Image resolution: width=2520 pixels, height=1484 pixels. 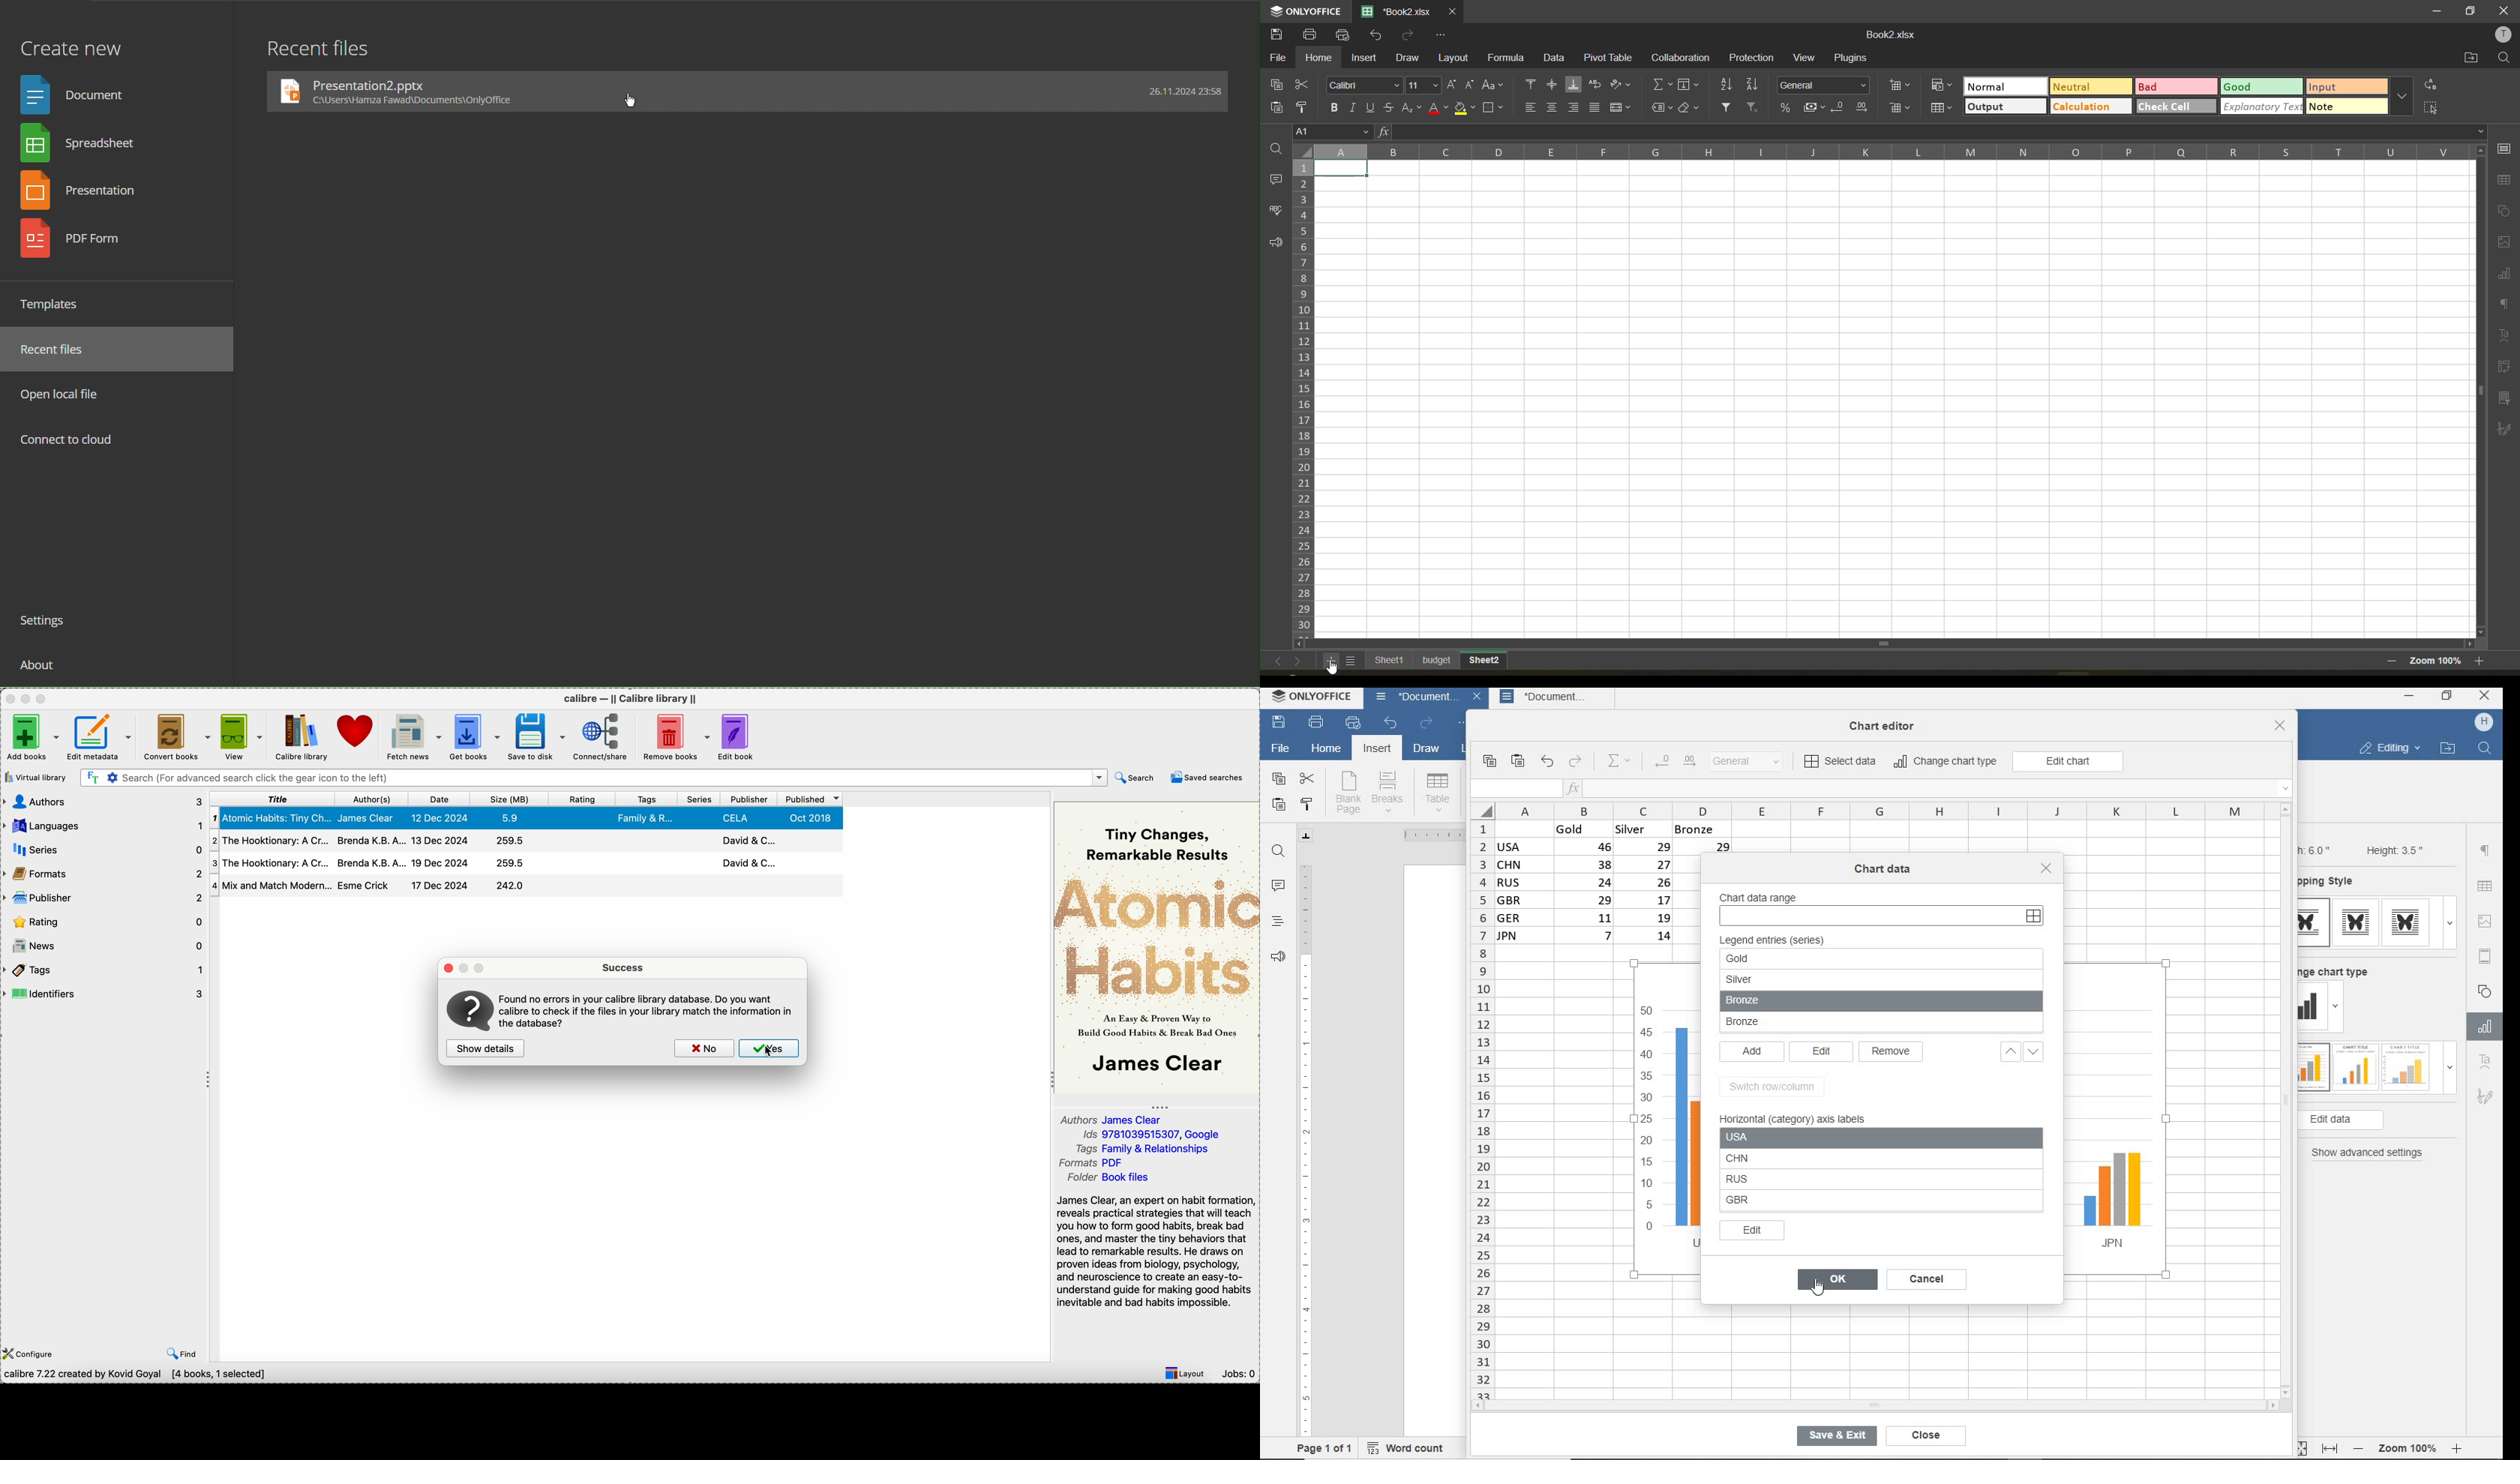 I want to click on wrap text, so click(x=1598, y=85).